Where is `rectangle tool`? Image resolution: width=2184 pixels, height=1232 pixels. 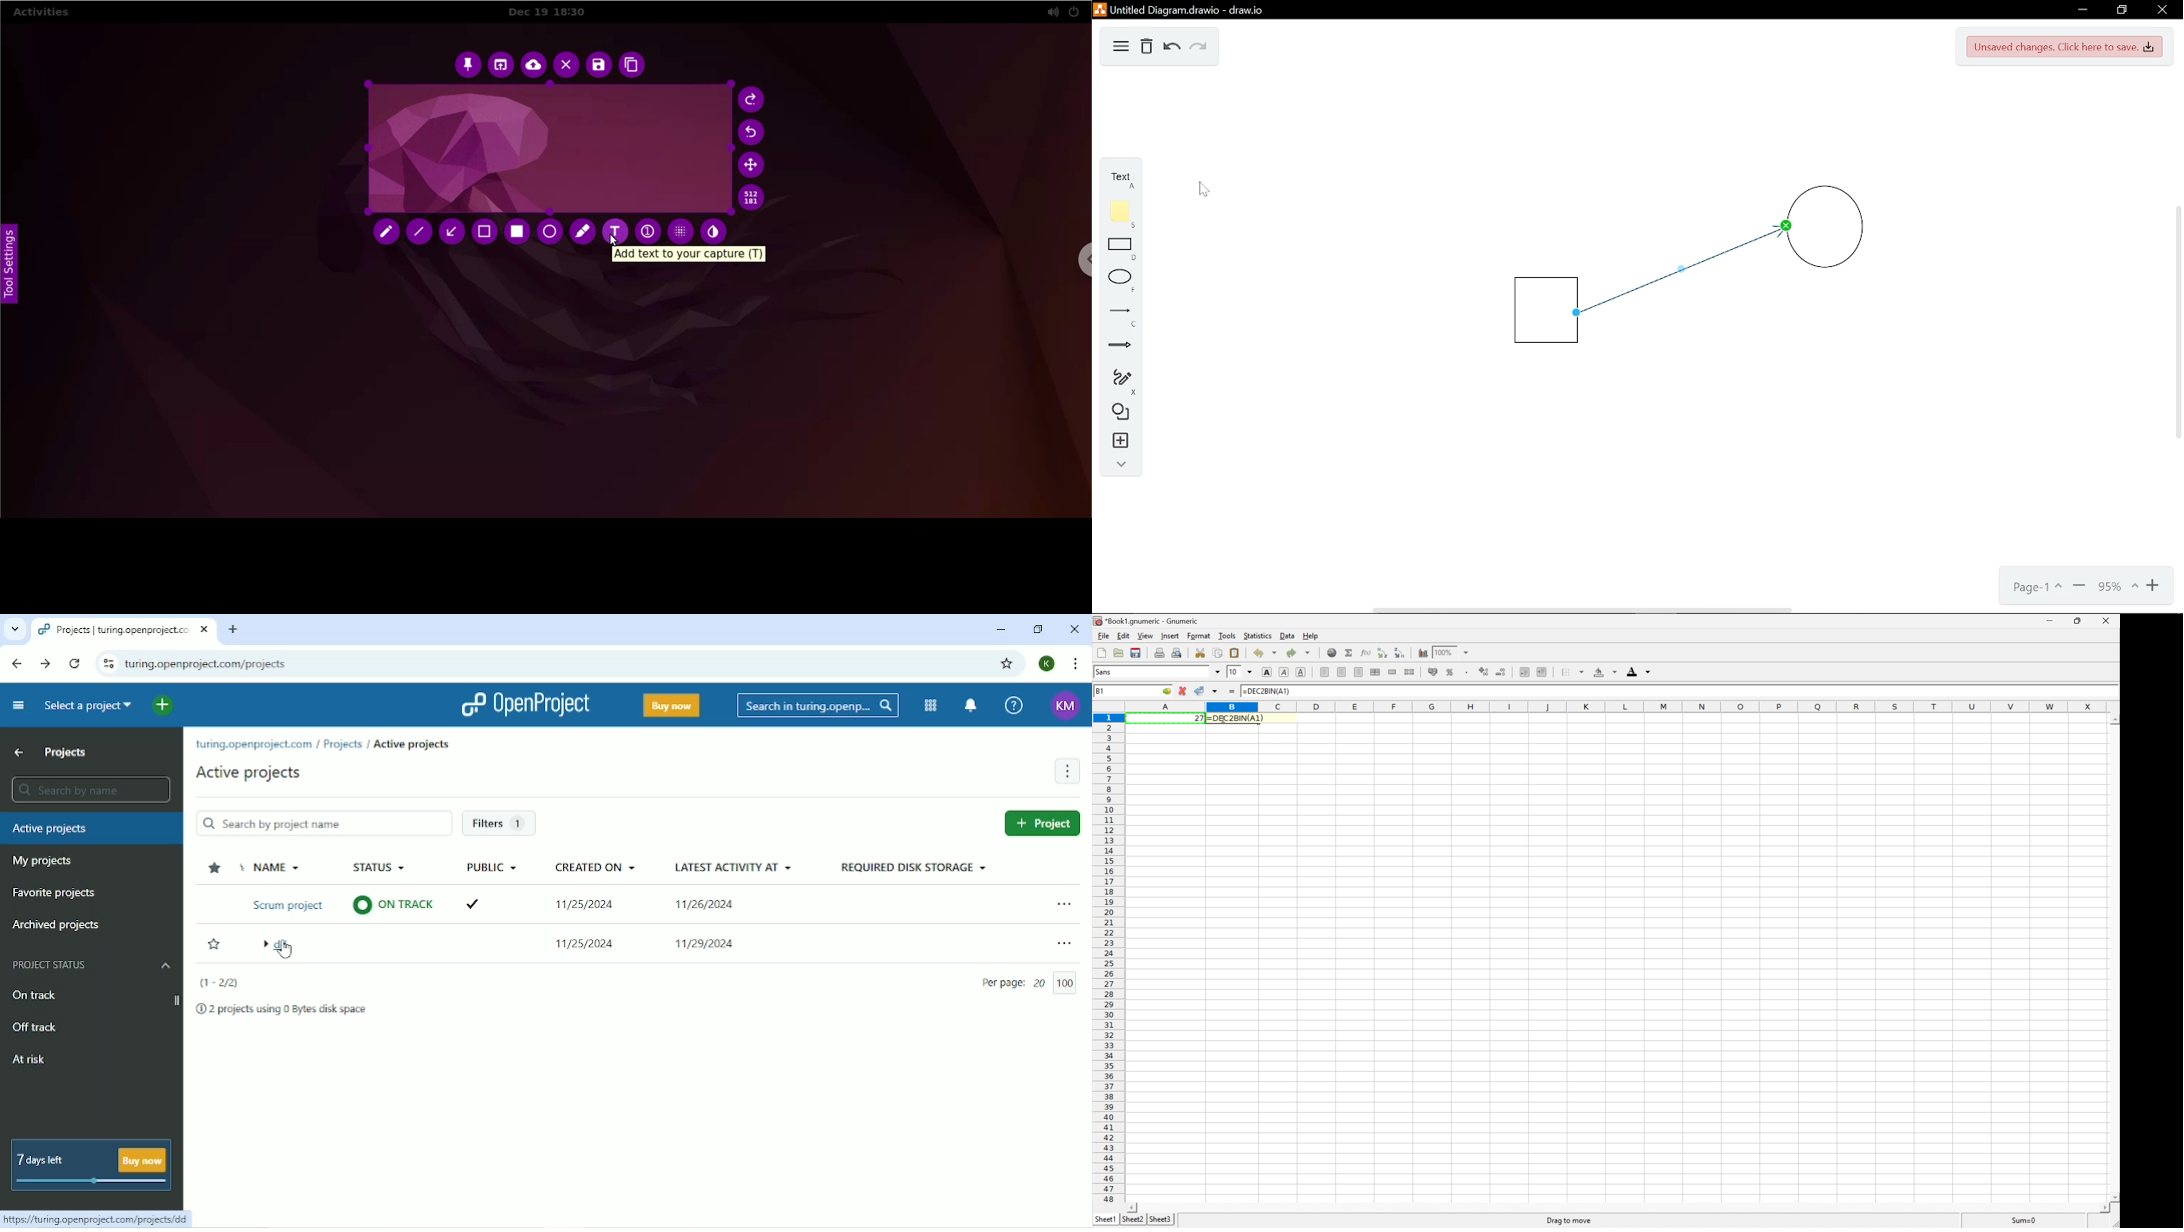 rectangle tool is located at coordinates (521, 231).